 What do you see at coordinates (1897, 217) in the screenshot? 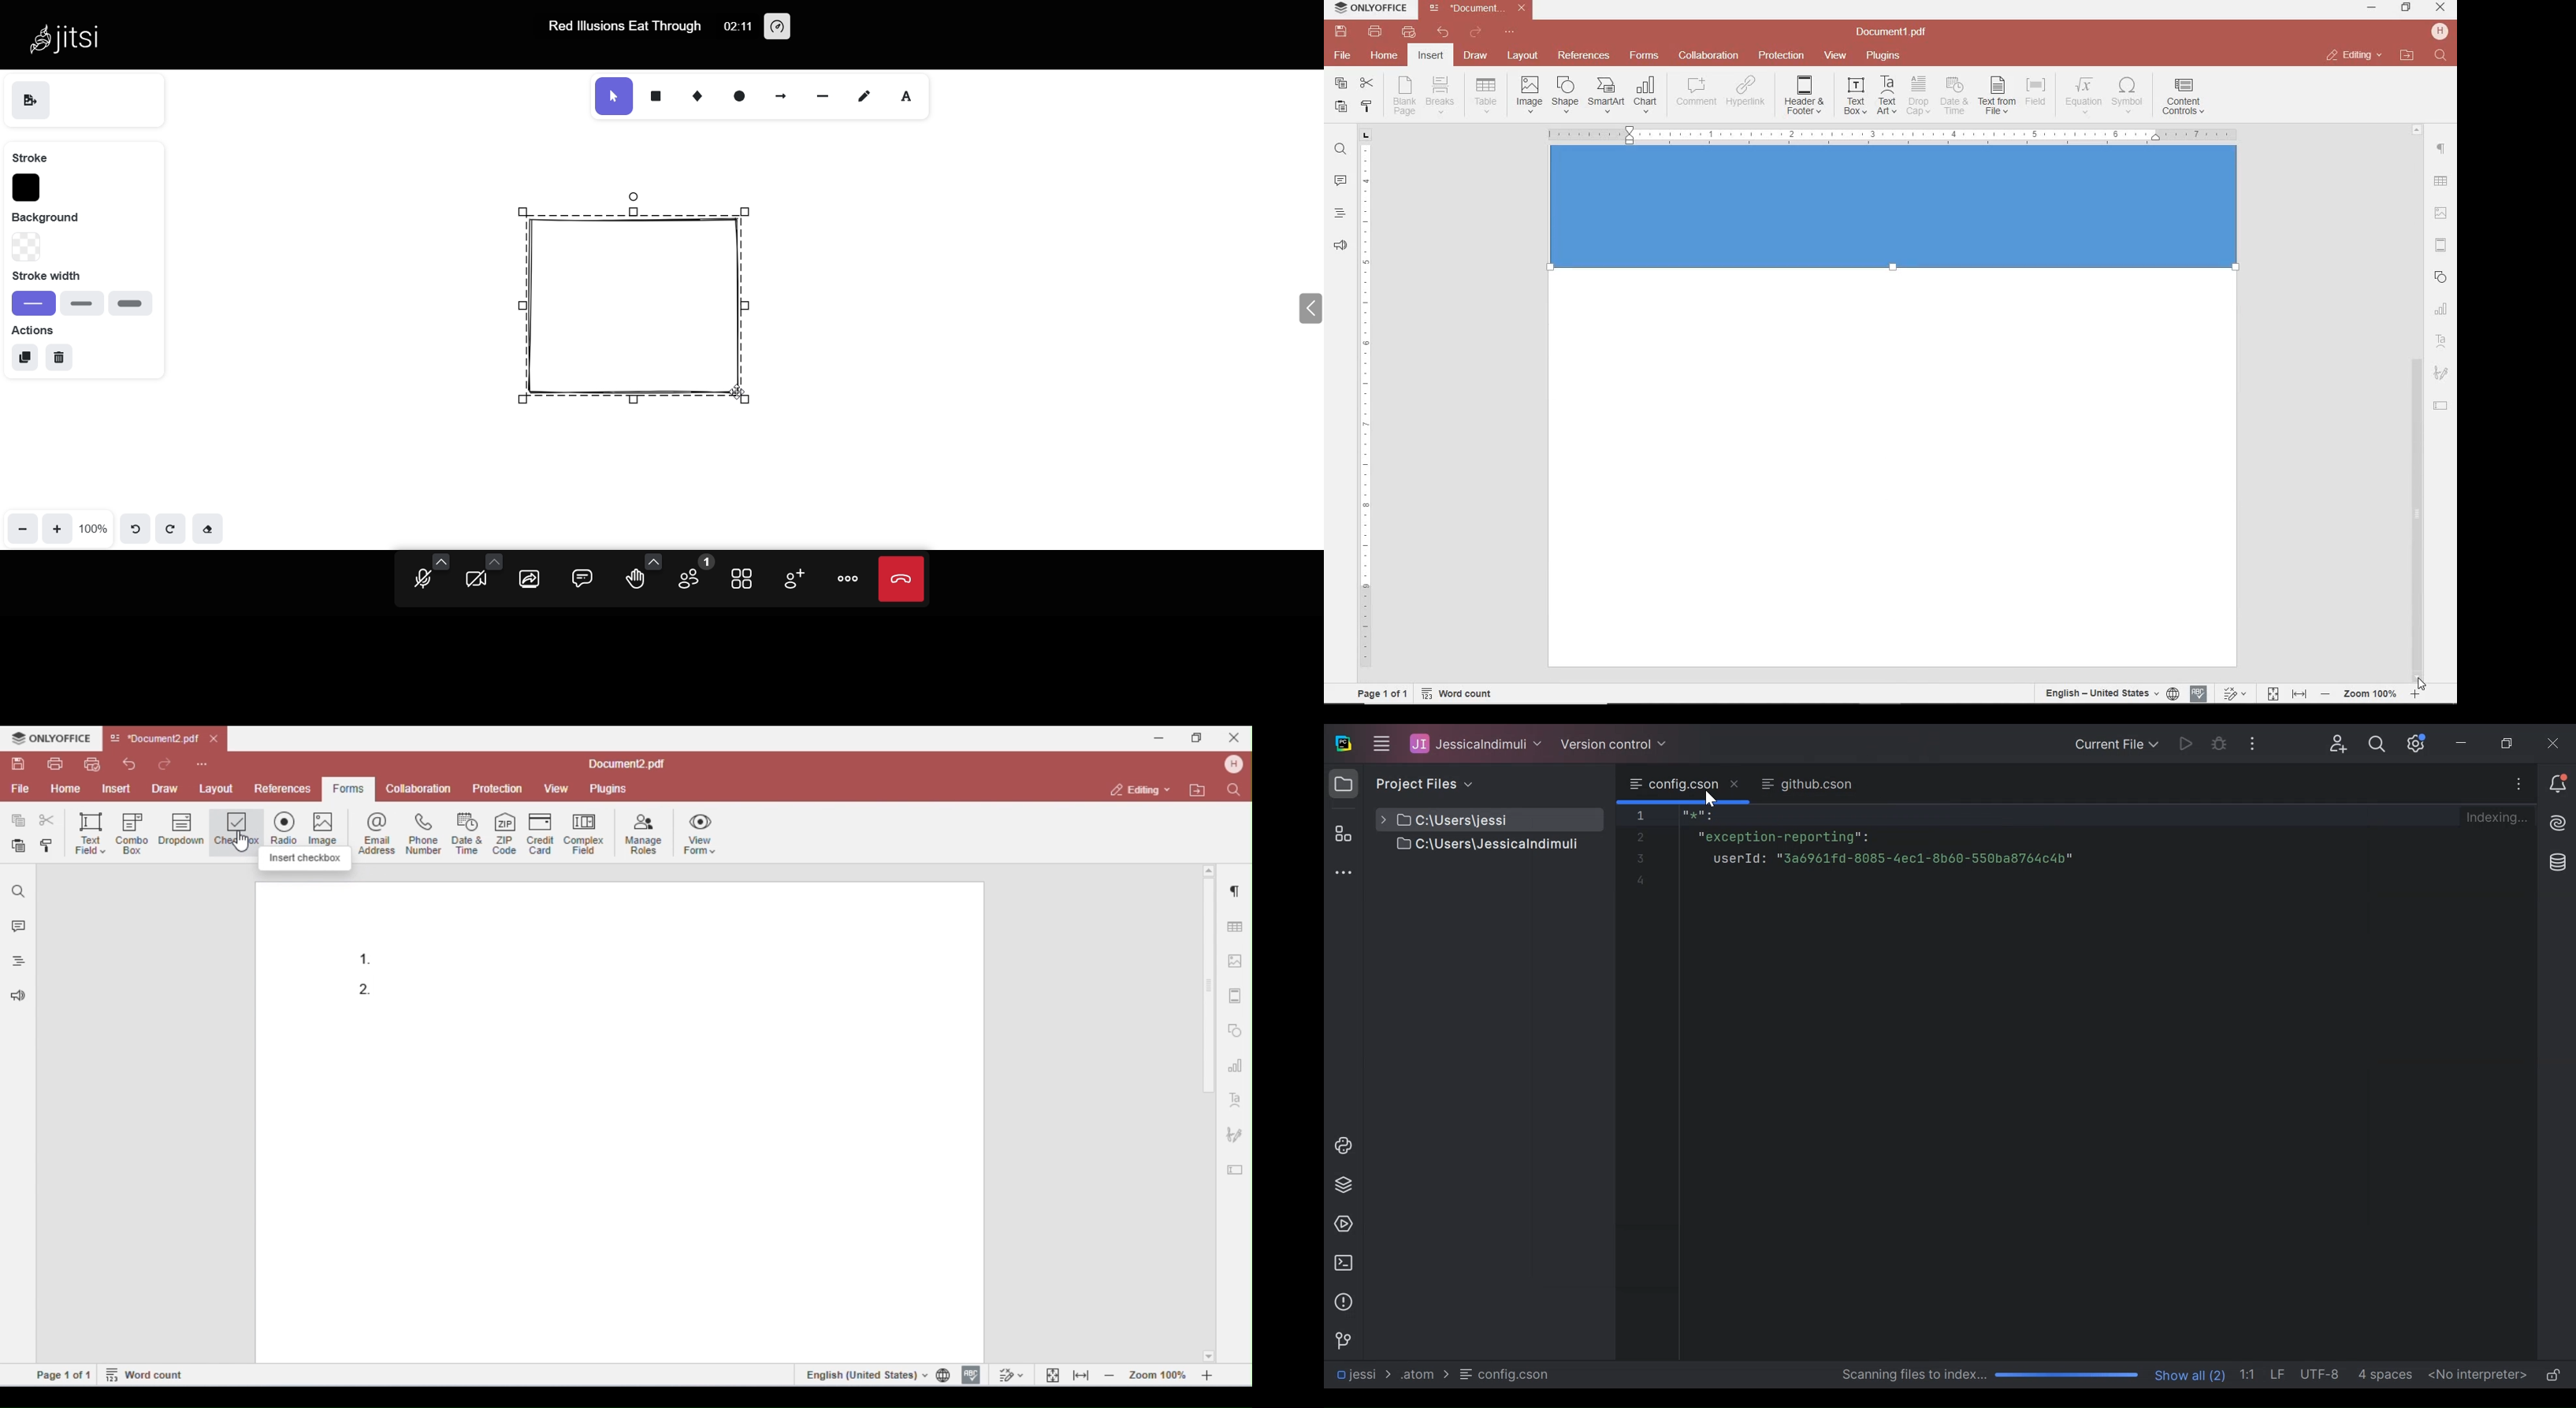
I see `` at bounding box center [1897, 217].